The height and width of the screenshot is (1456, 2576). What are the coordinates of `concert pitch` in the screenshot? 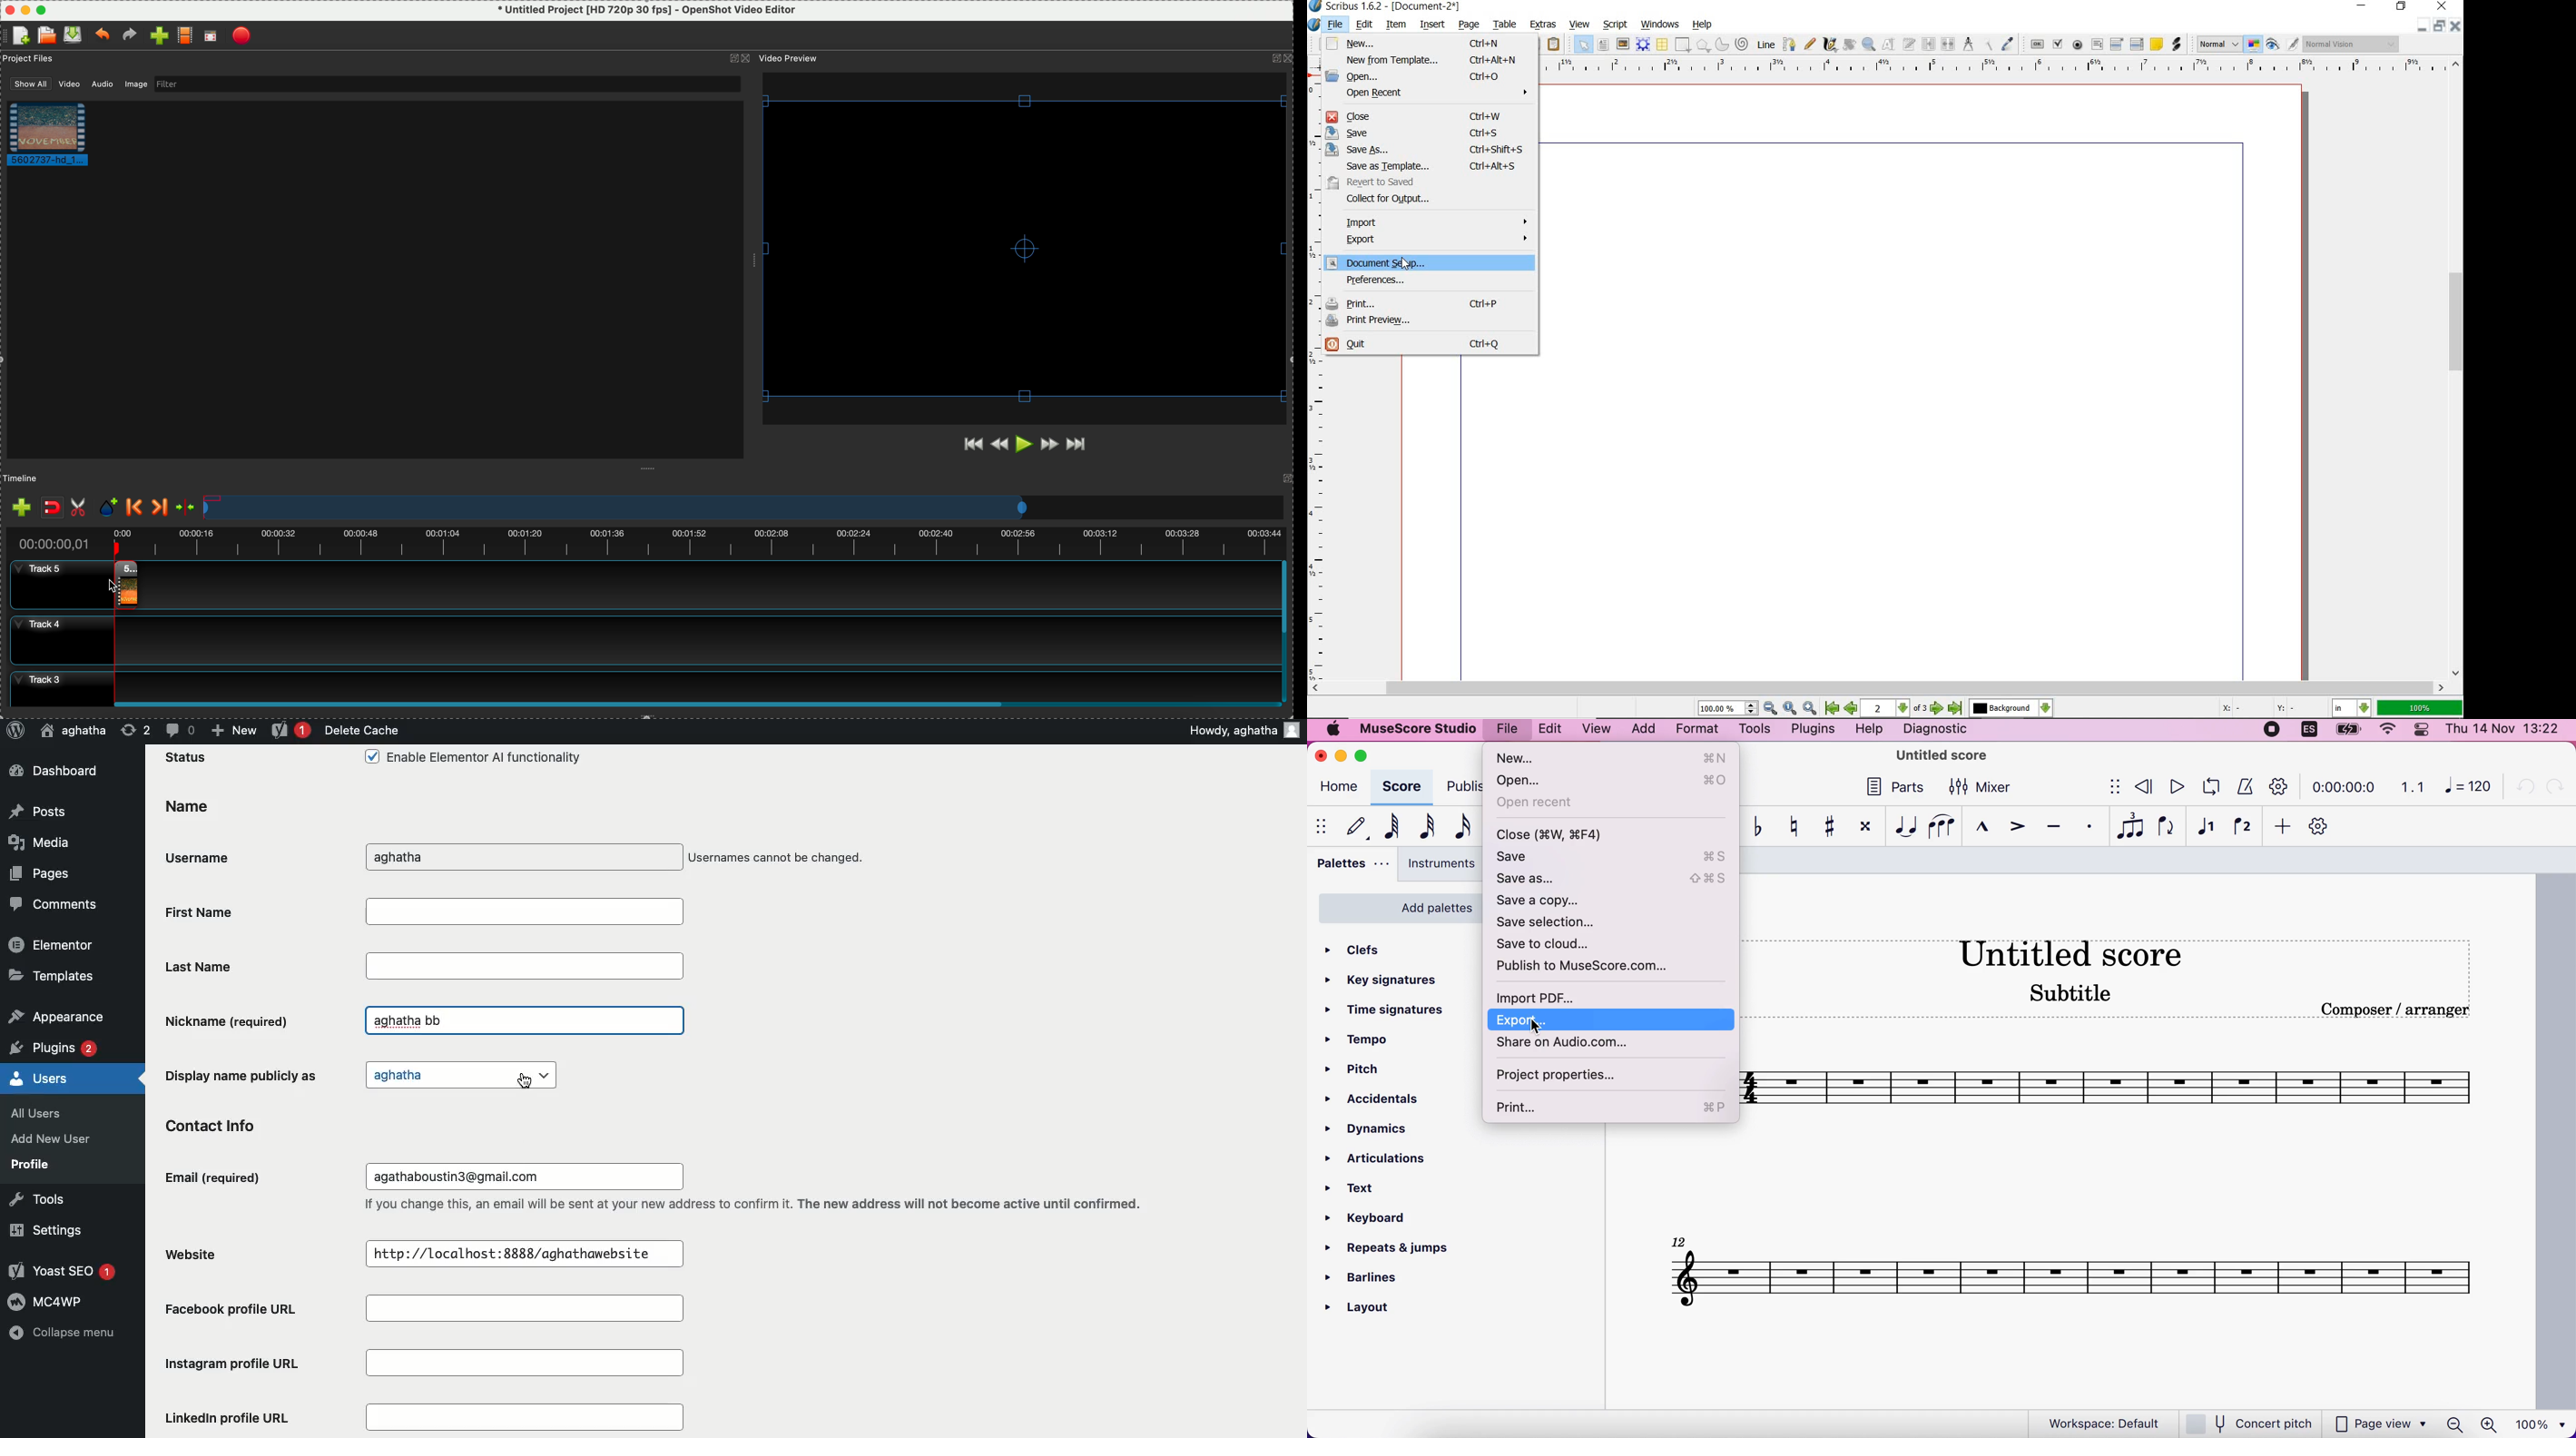 It's located at (2252, 1422).